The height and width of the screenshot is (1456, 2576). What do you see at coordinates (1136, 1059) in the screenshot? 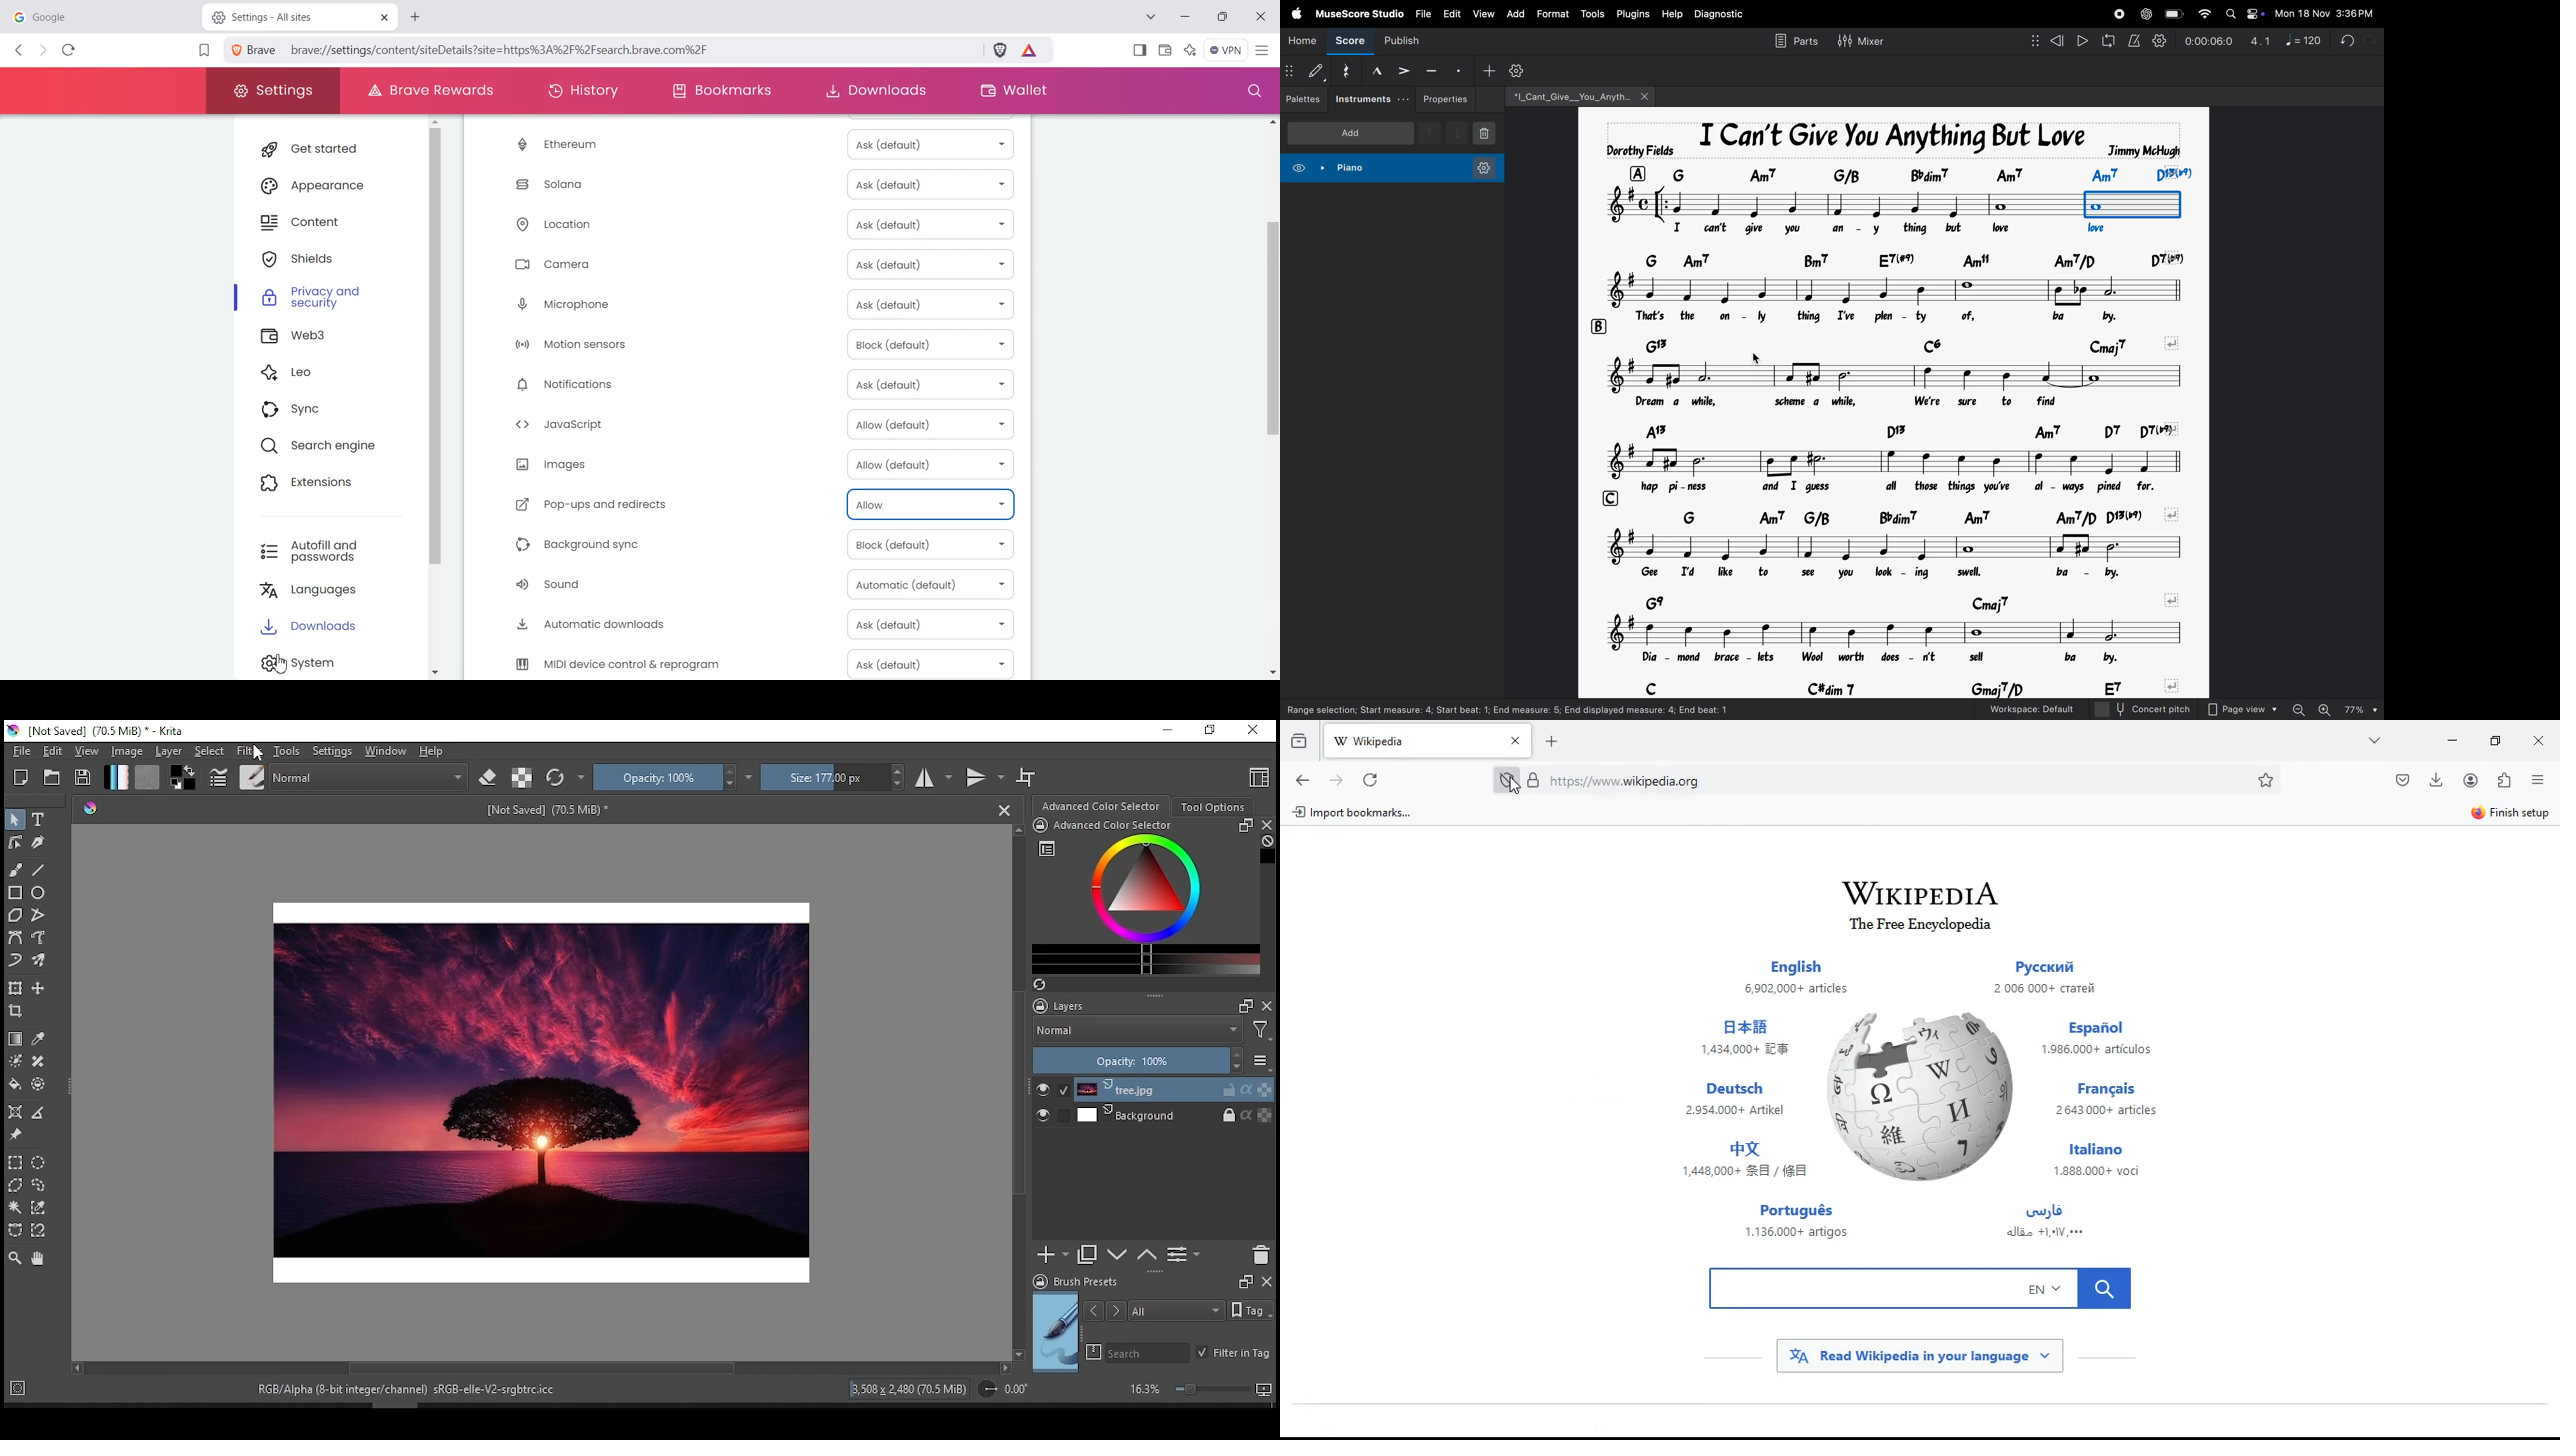
I see `opacity` at bounding box center [1136, 1059].